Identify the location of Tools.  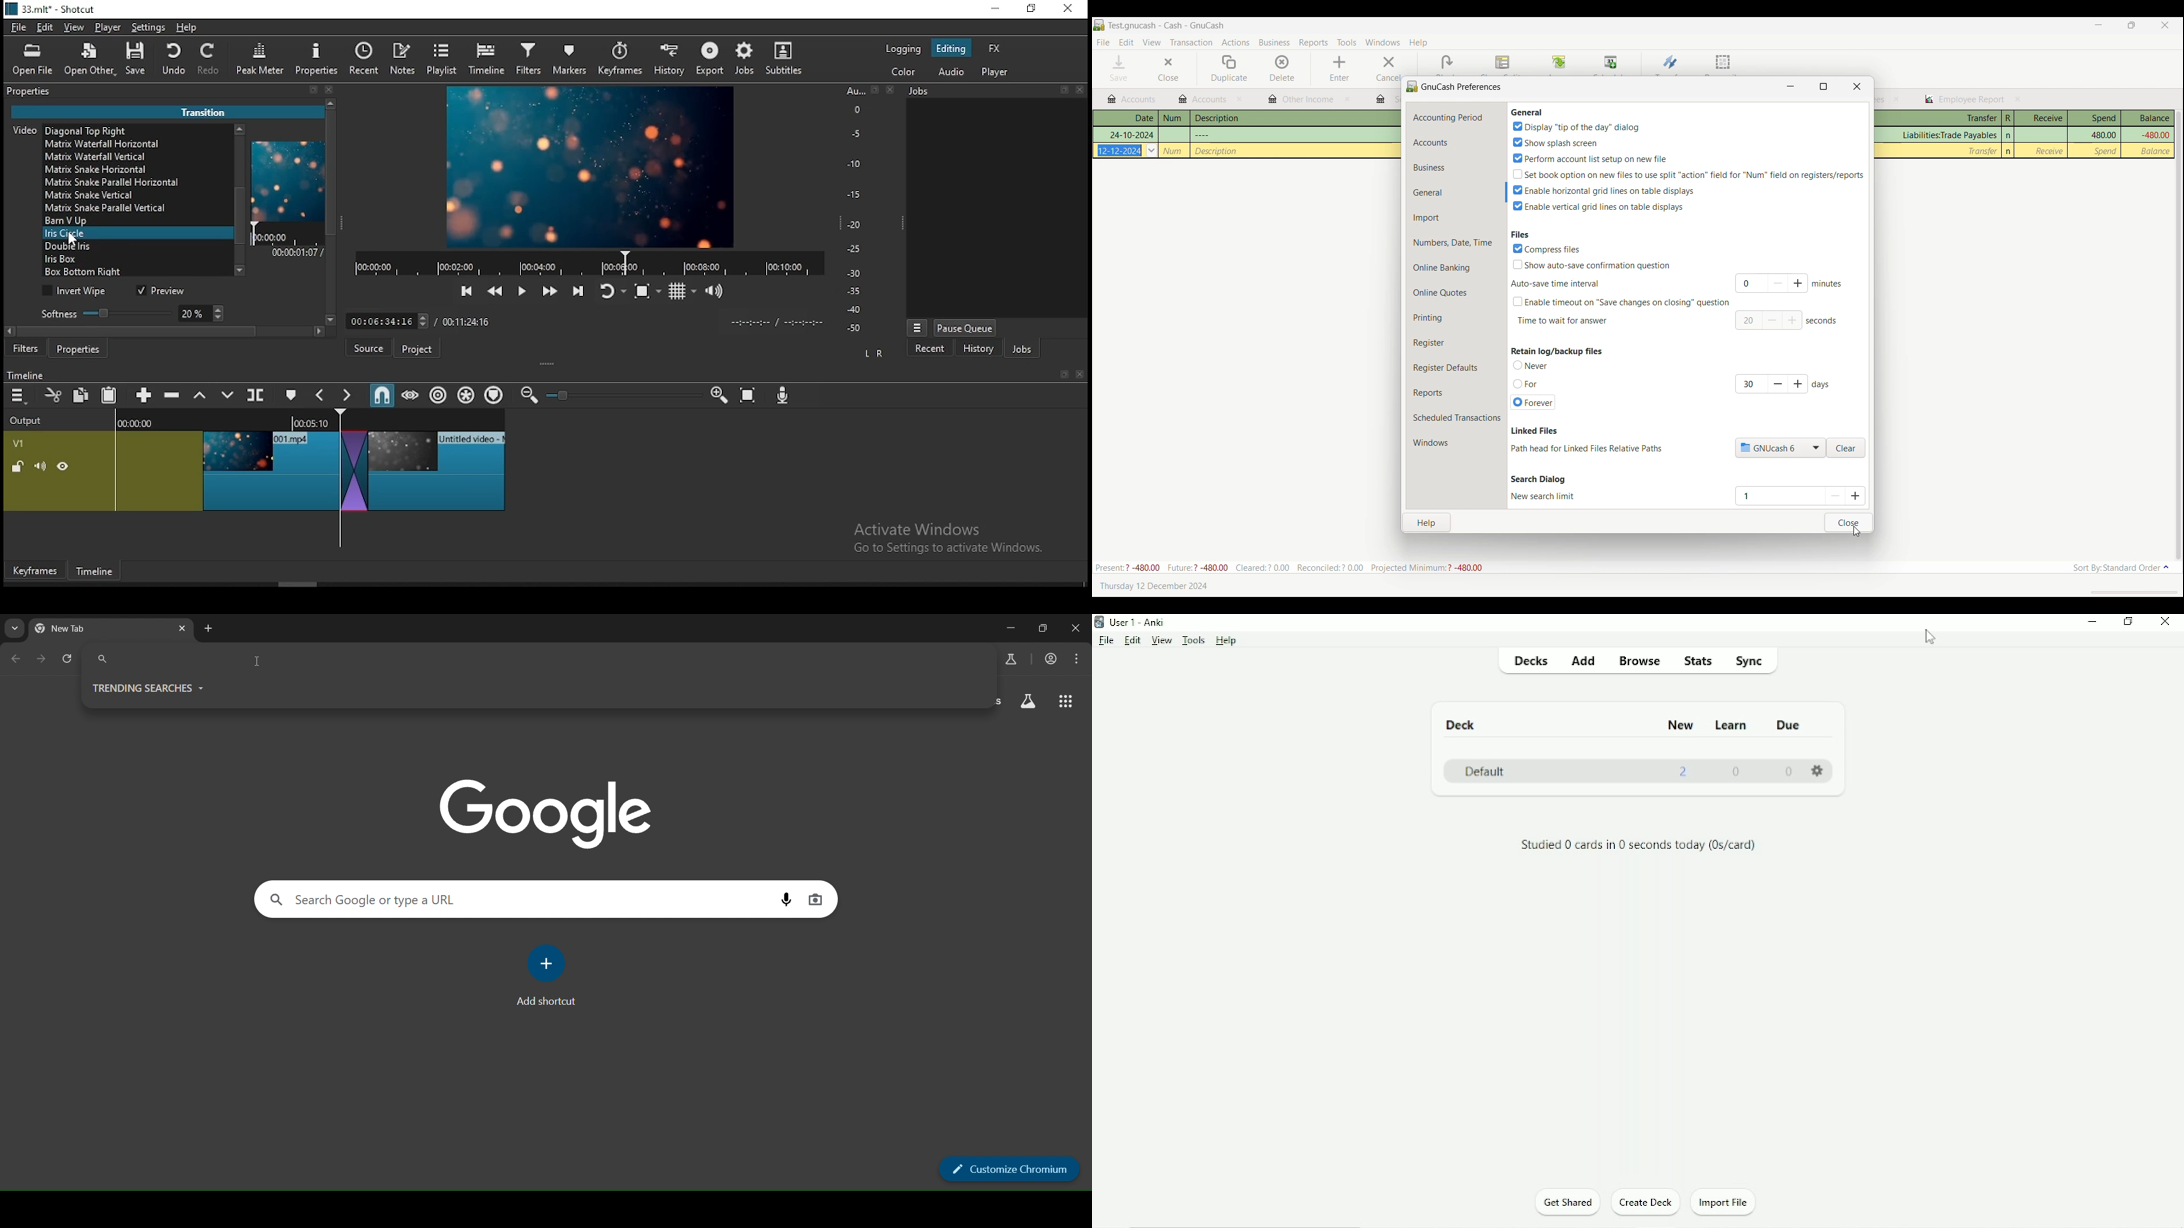
(1193, 640).